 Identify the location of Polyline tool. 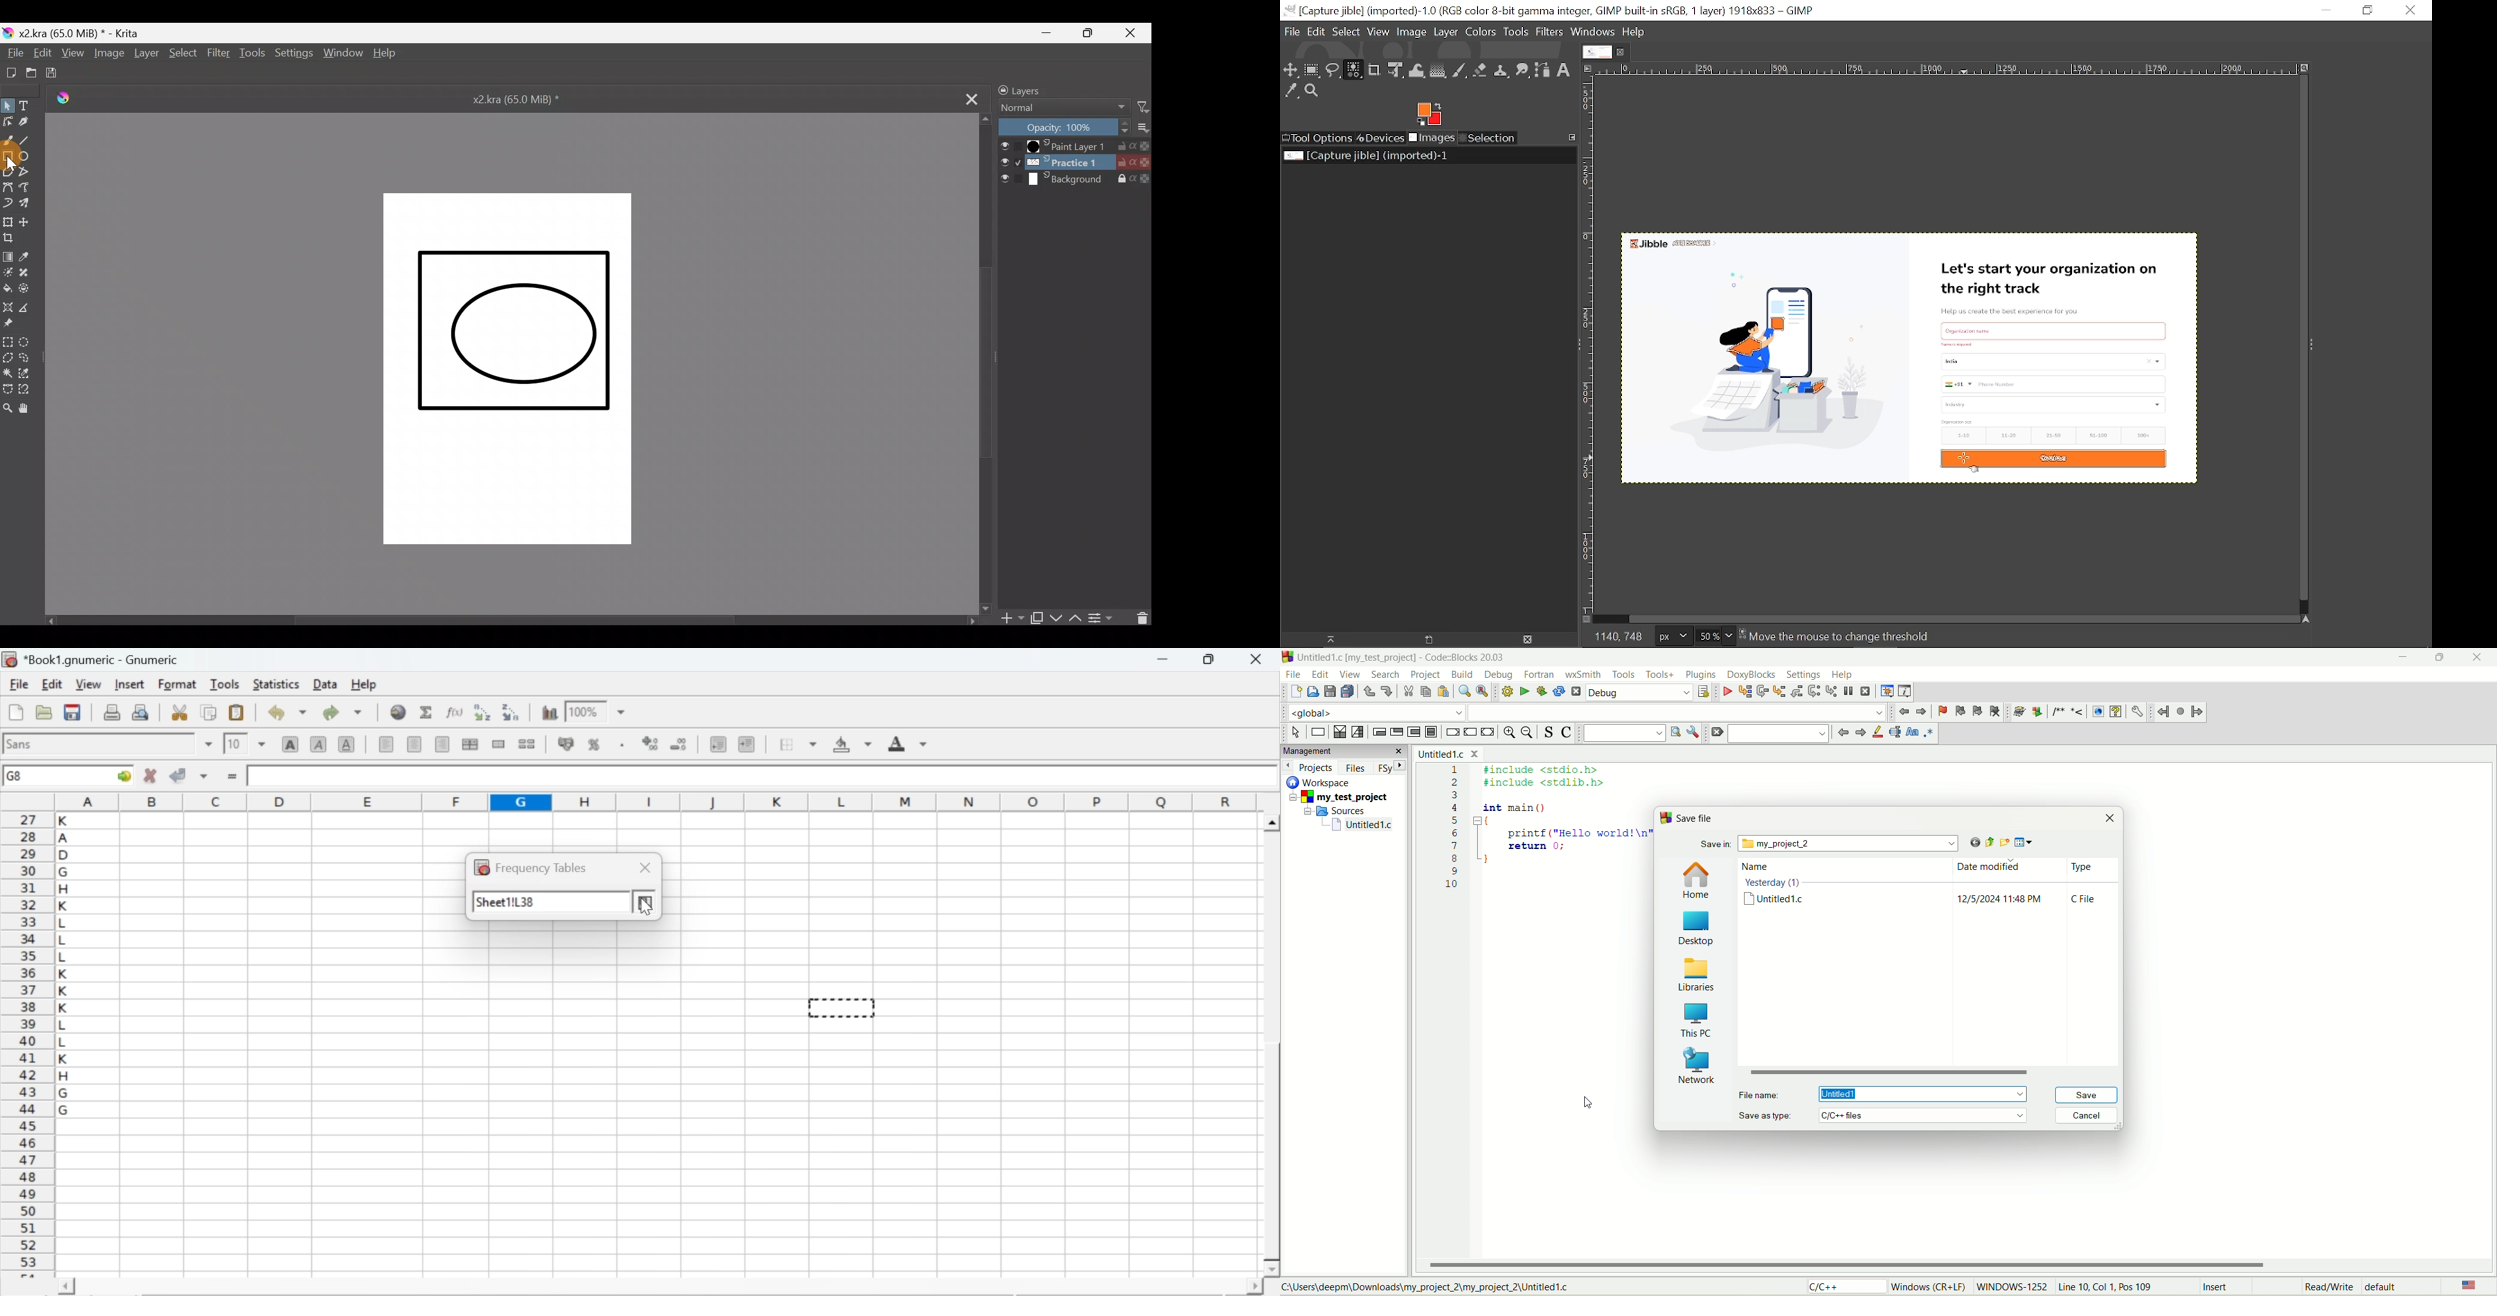
(28, 174).